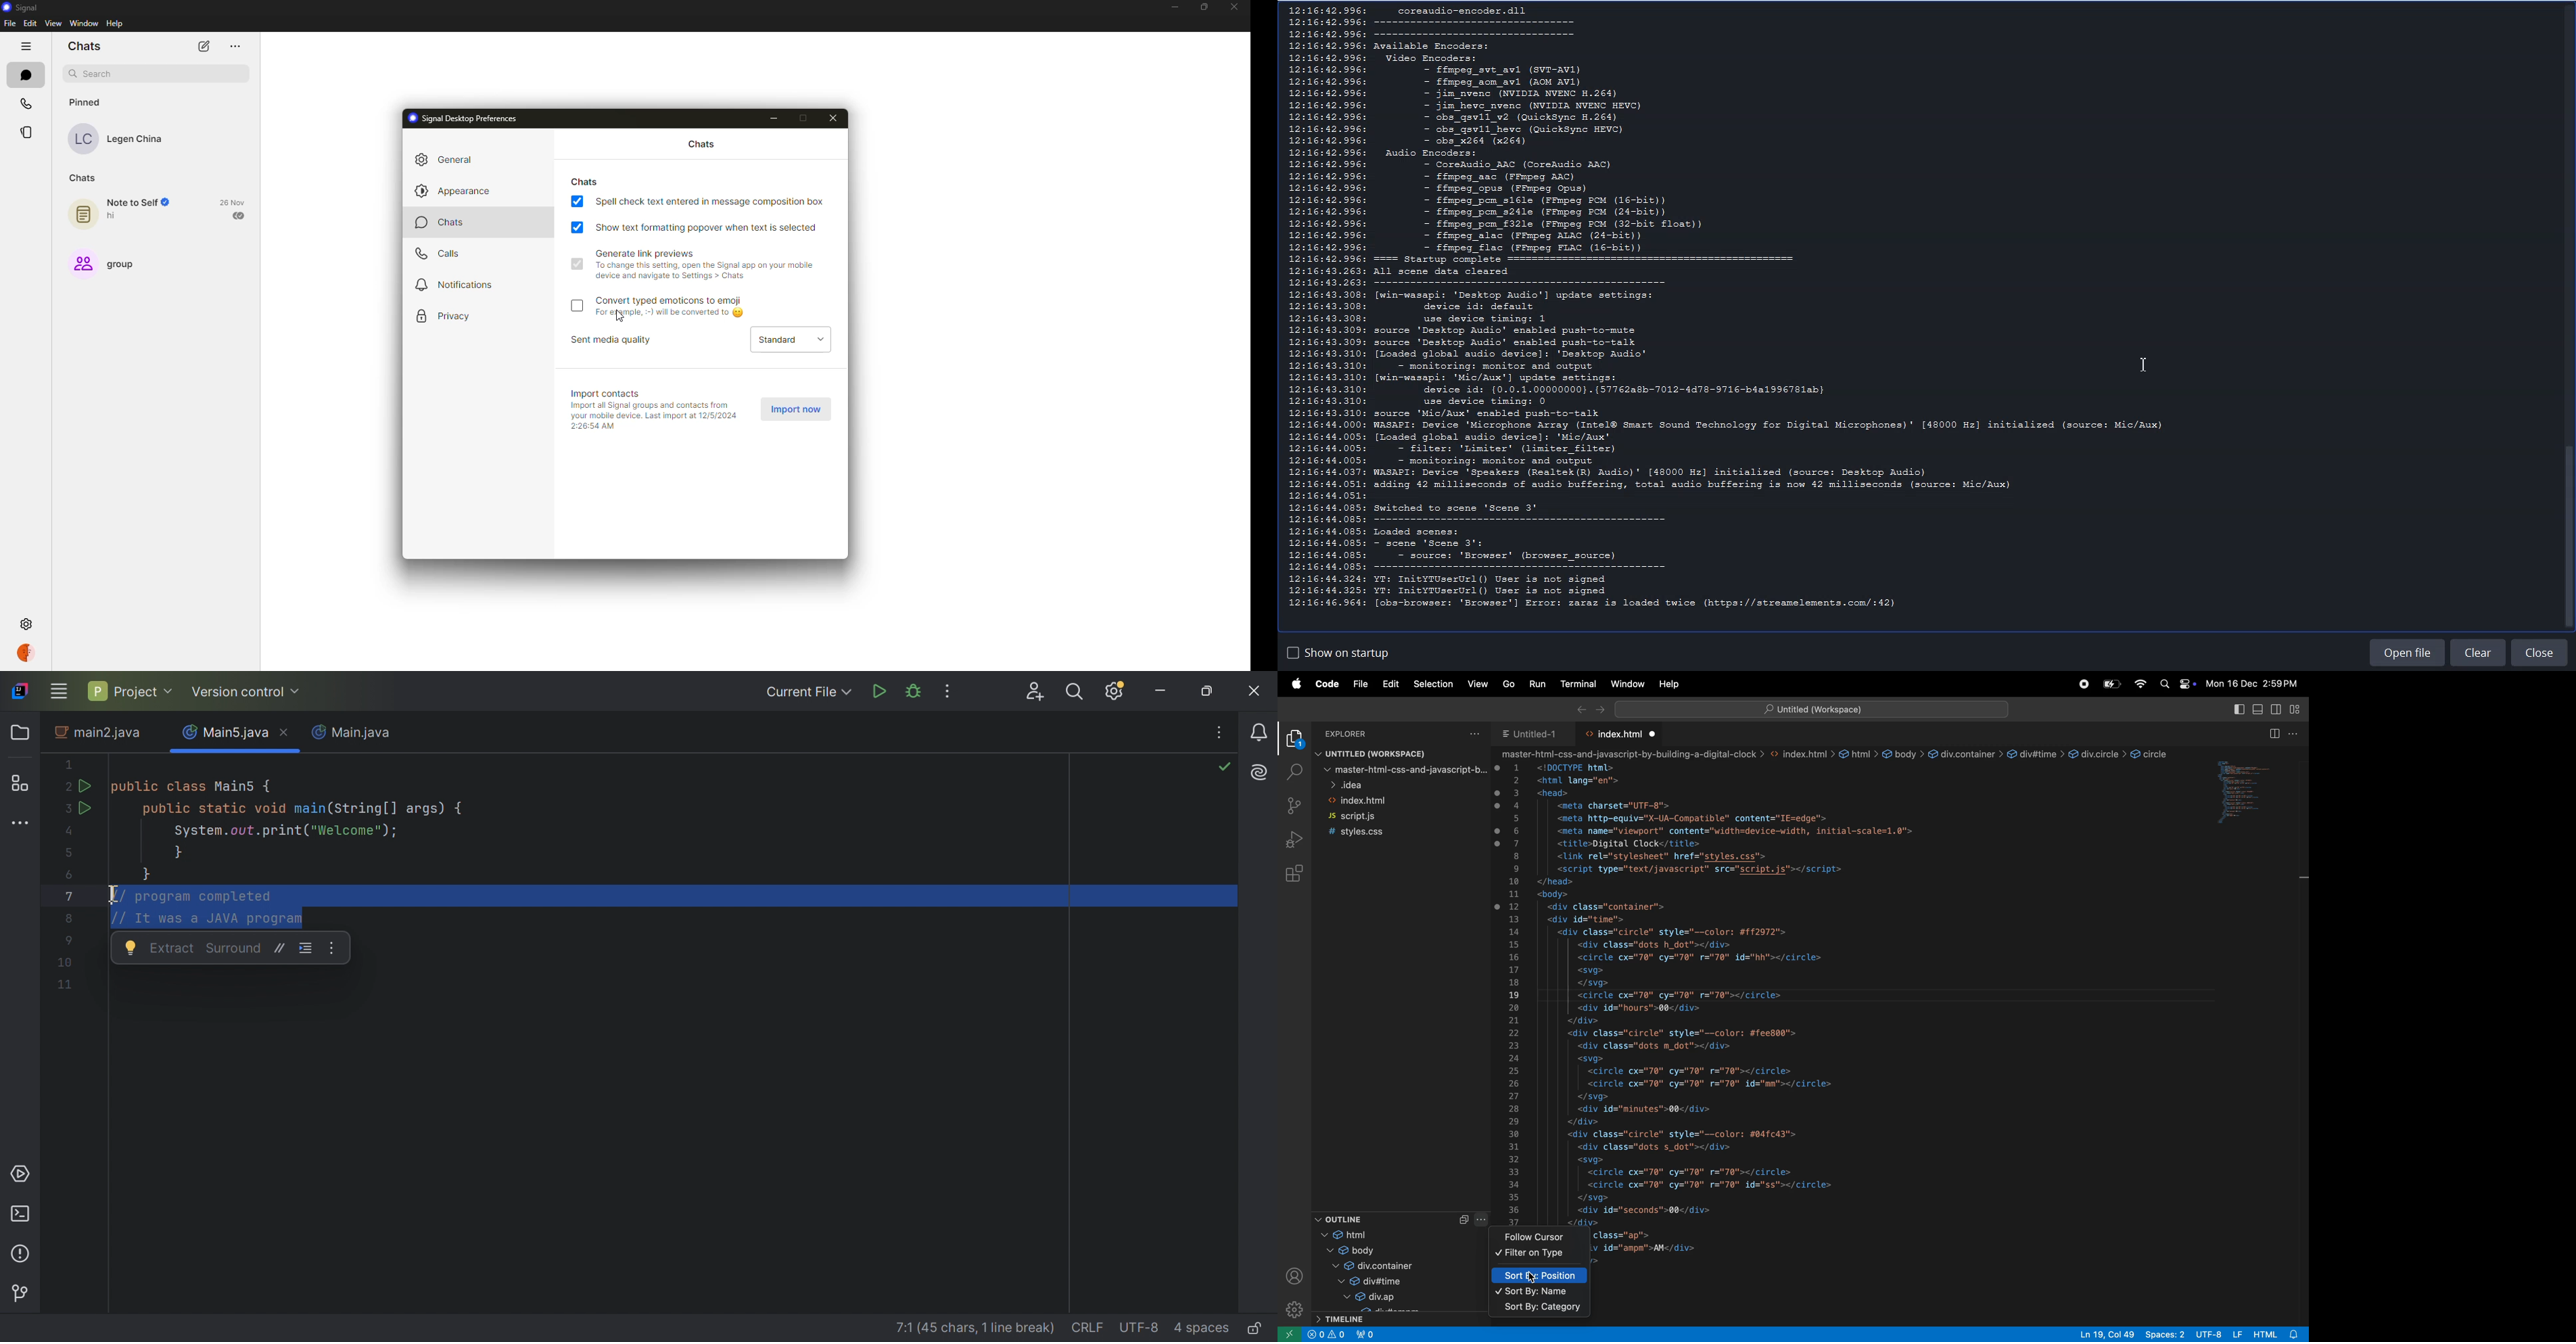 Image resolution: width=2576 pixels, height=1344 pixels. What do you see at coordinates (448, 159) in the screenshot?
I see `general` at bounding box center [448, 159].